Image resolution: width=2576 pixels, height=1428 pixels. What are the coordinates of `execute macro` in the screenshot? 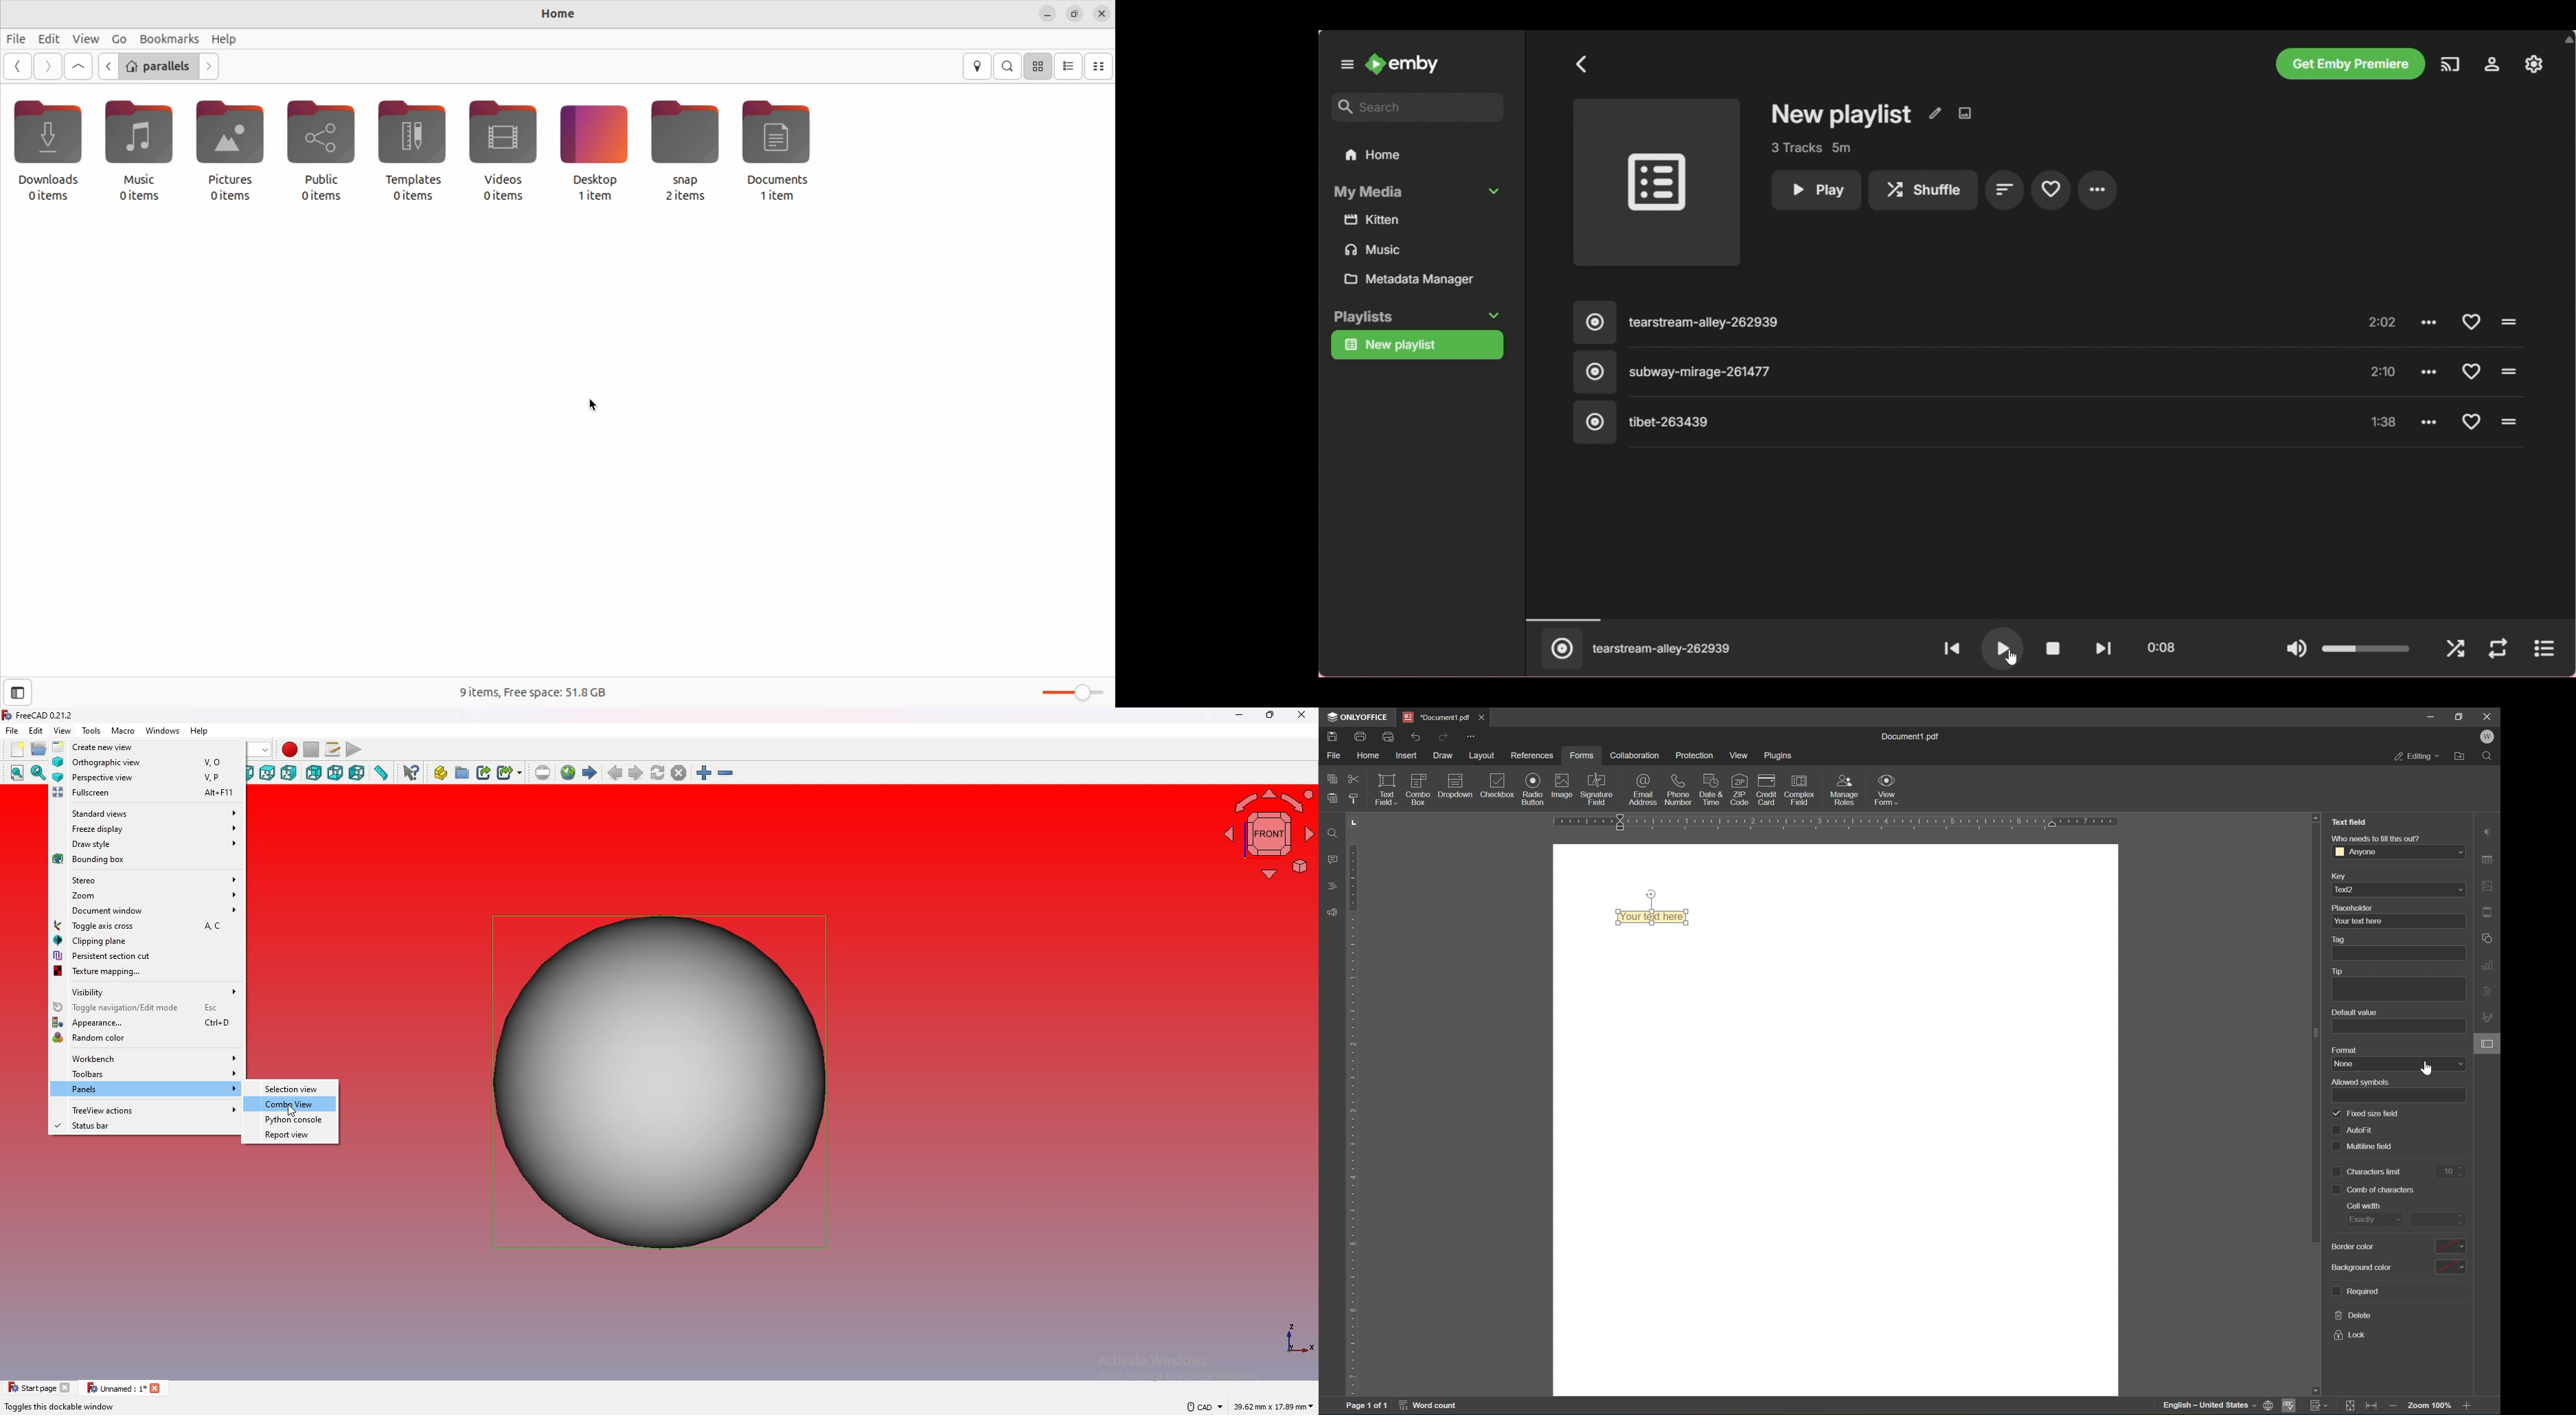 It's located at (354, 749).